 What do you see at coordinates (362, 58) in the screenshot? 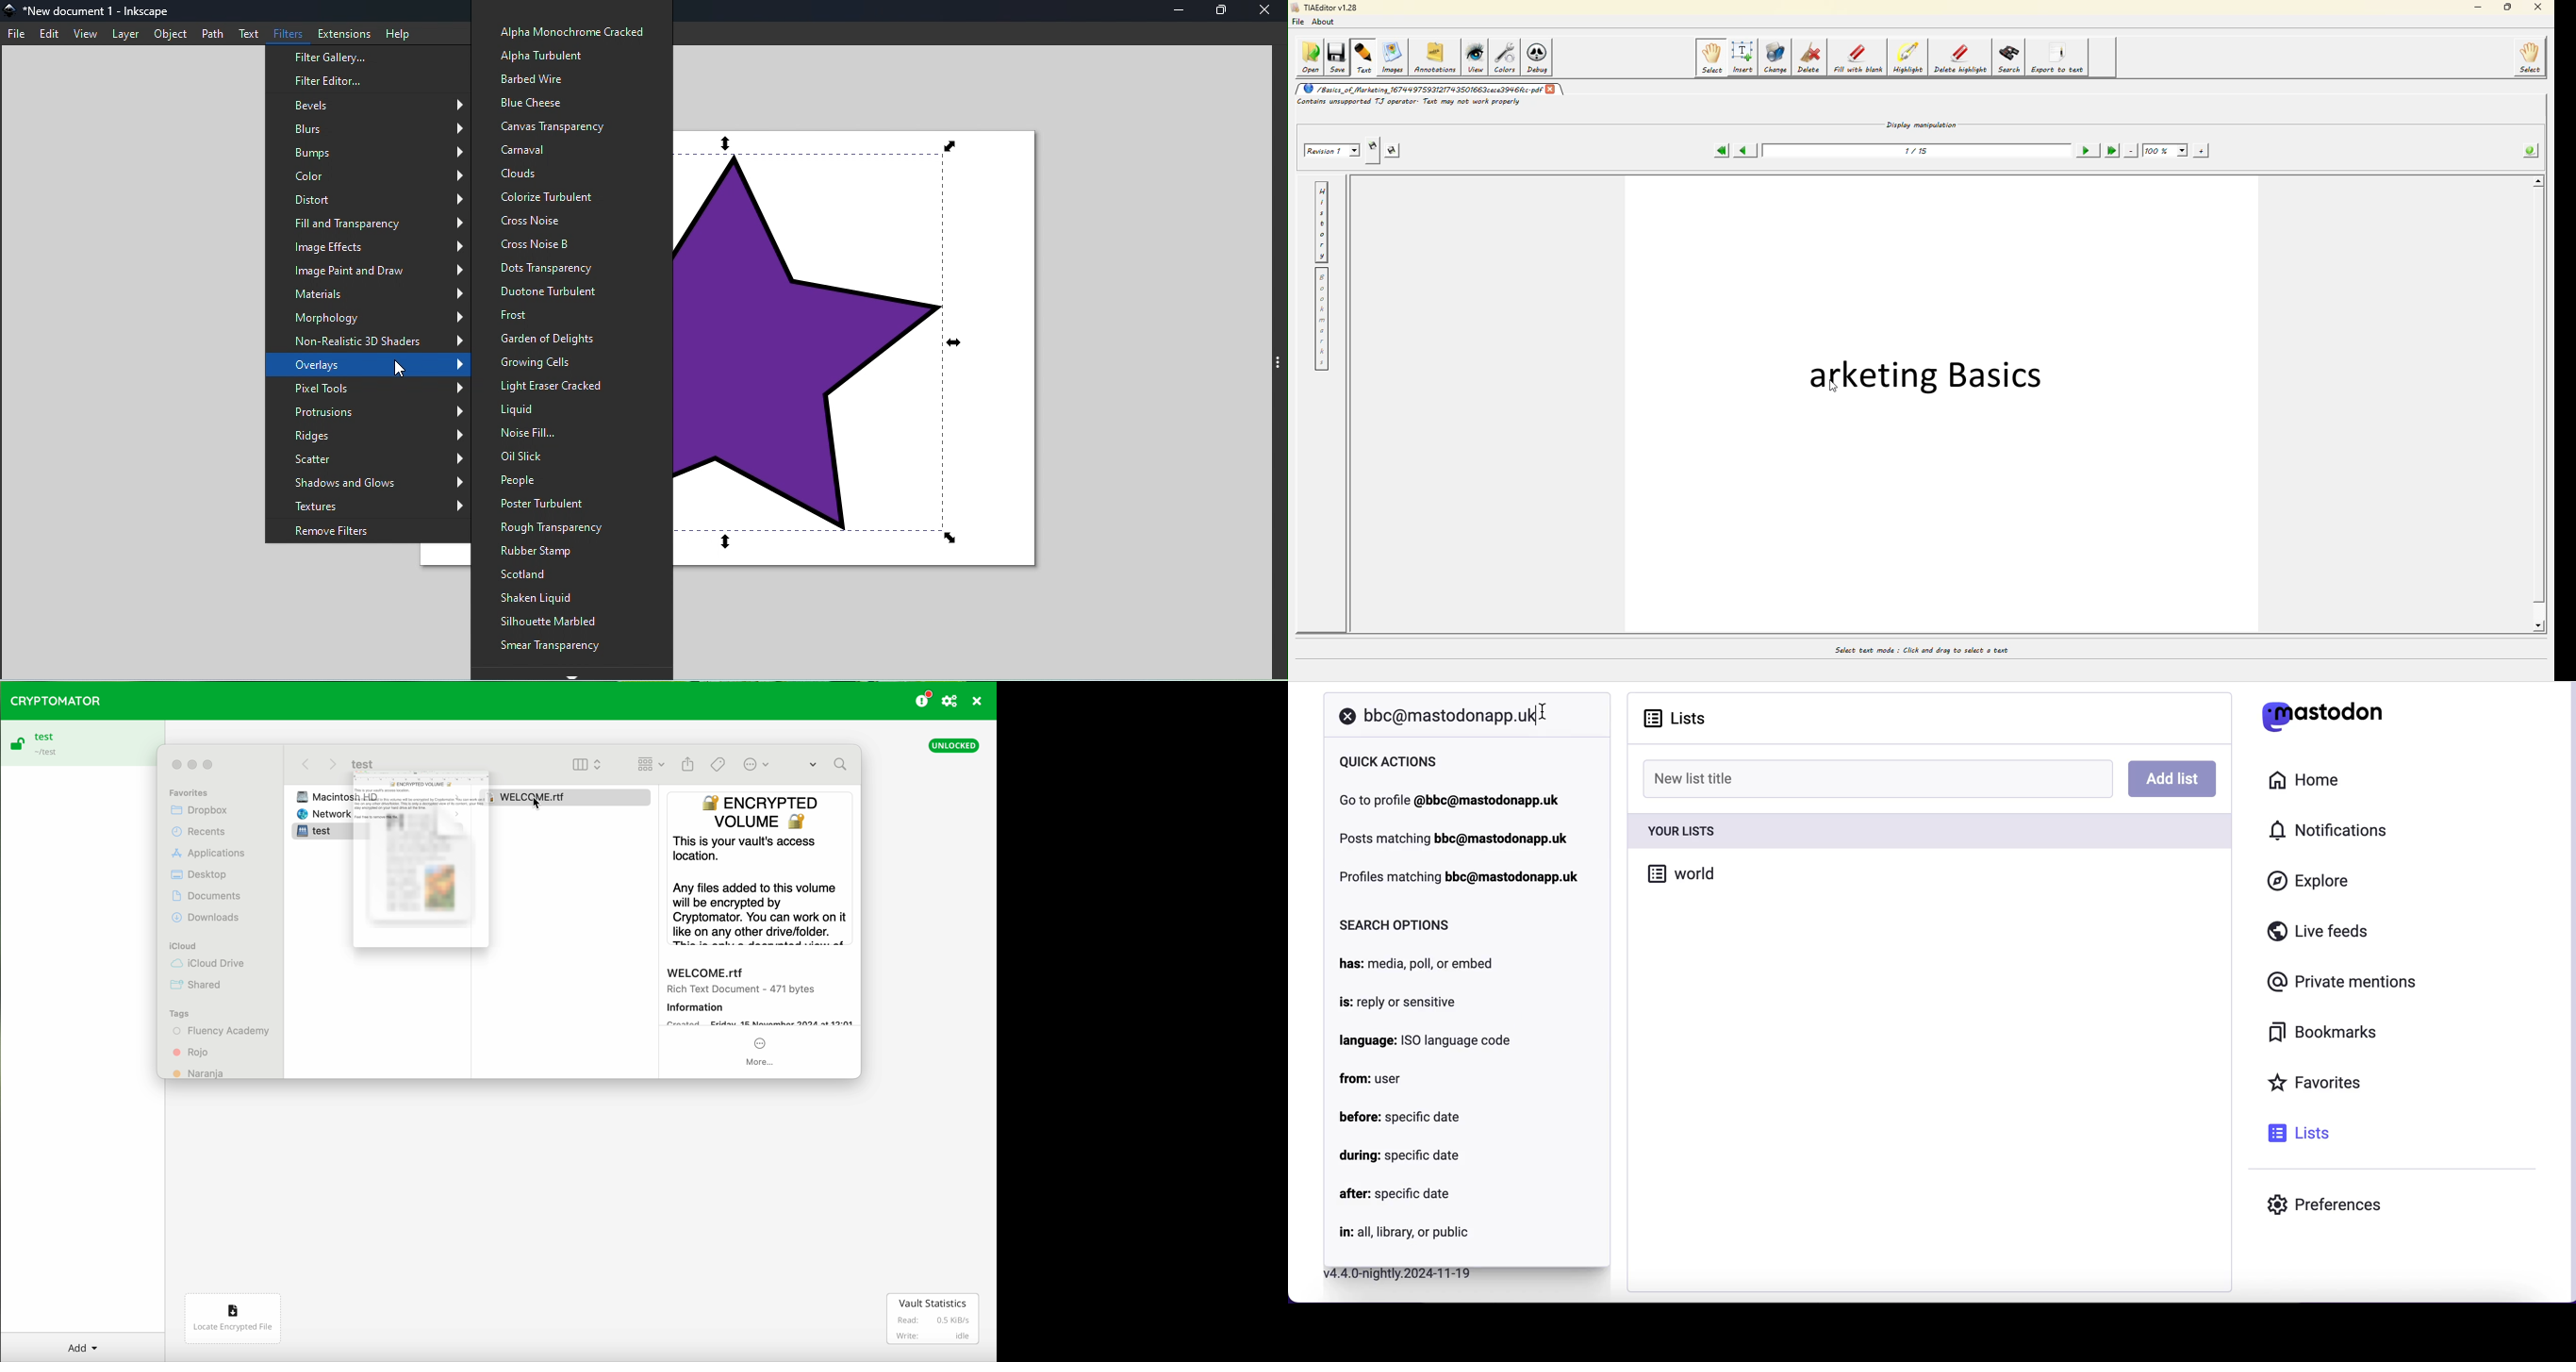
I see `Filter Gallery` at bounding box center [362, 58].